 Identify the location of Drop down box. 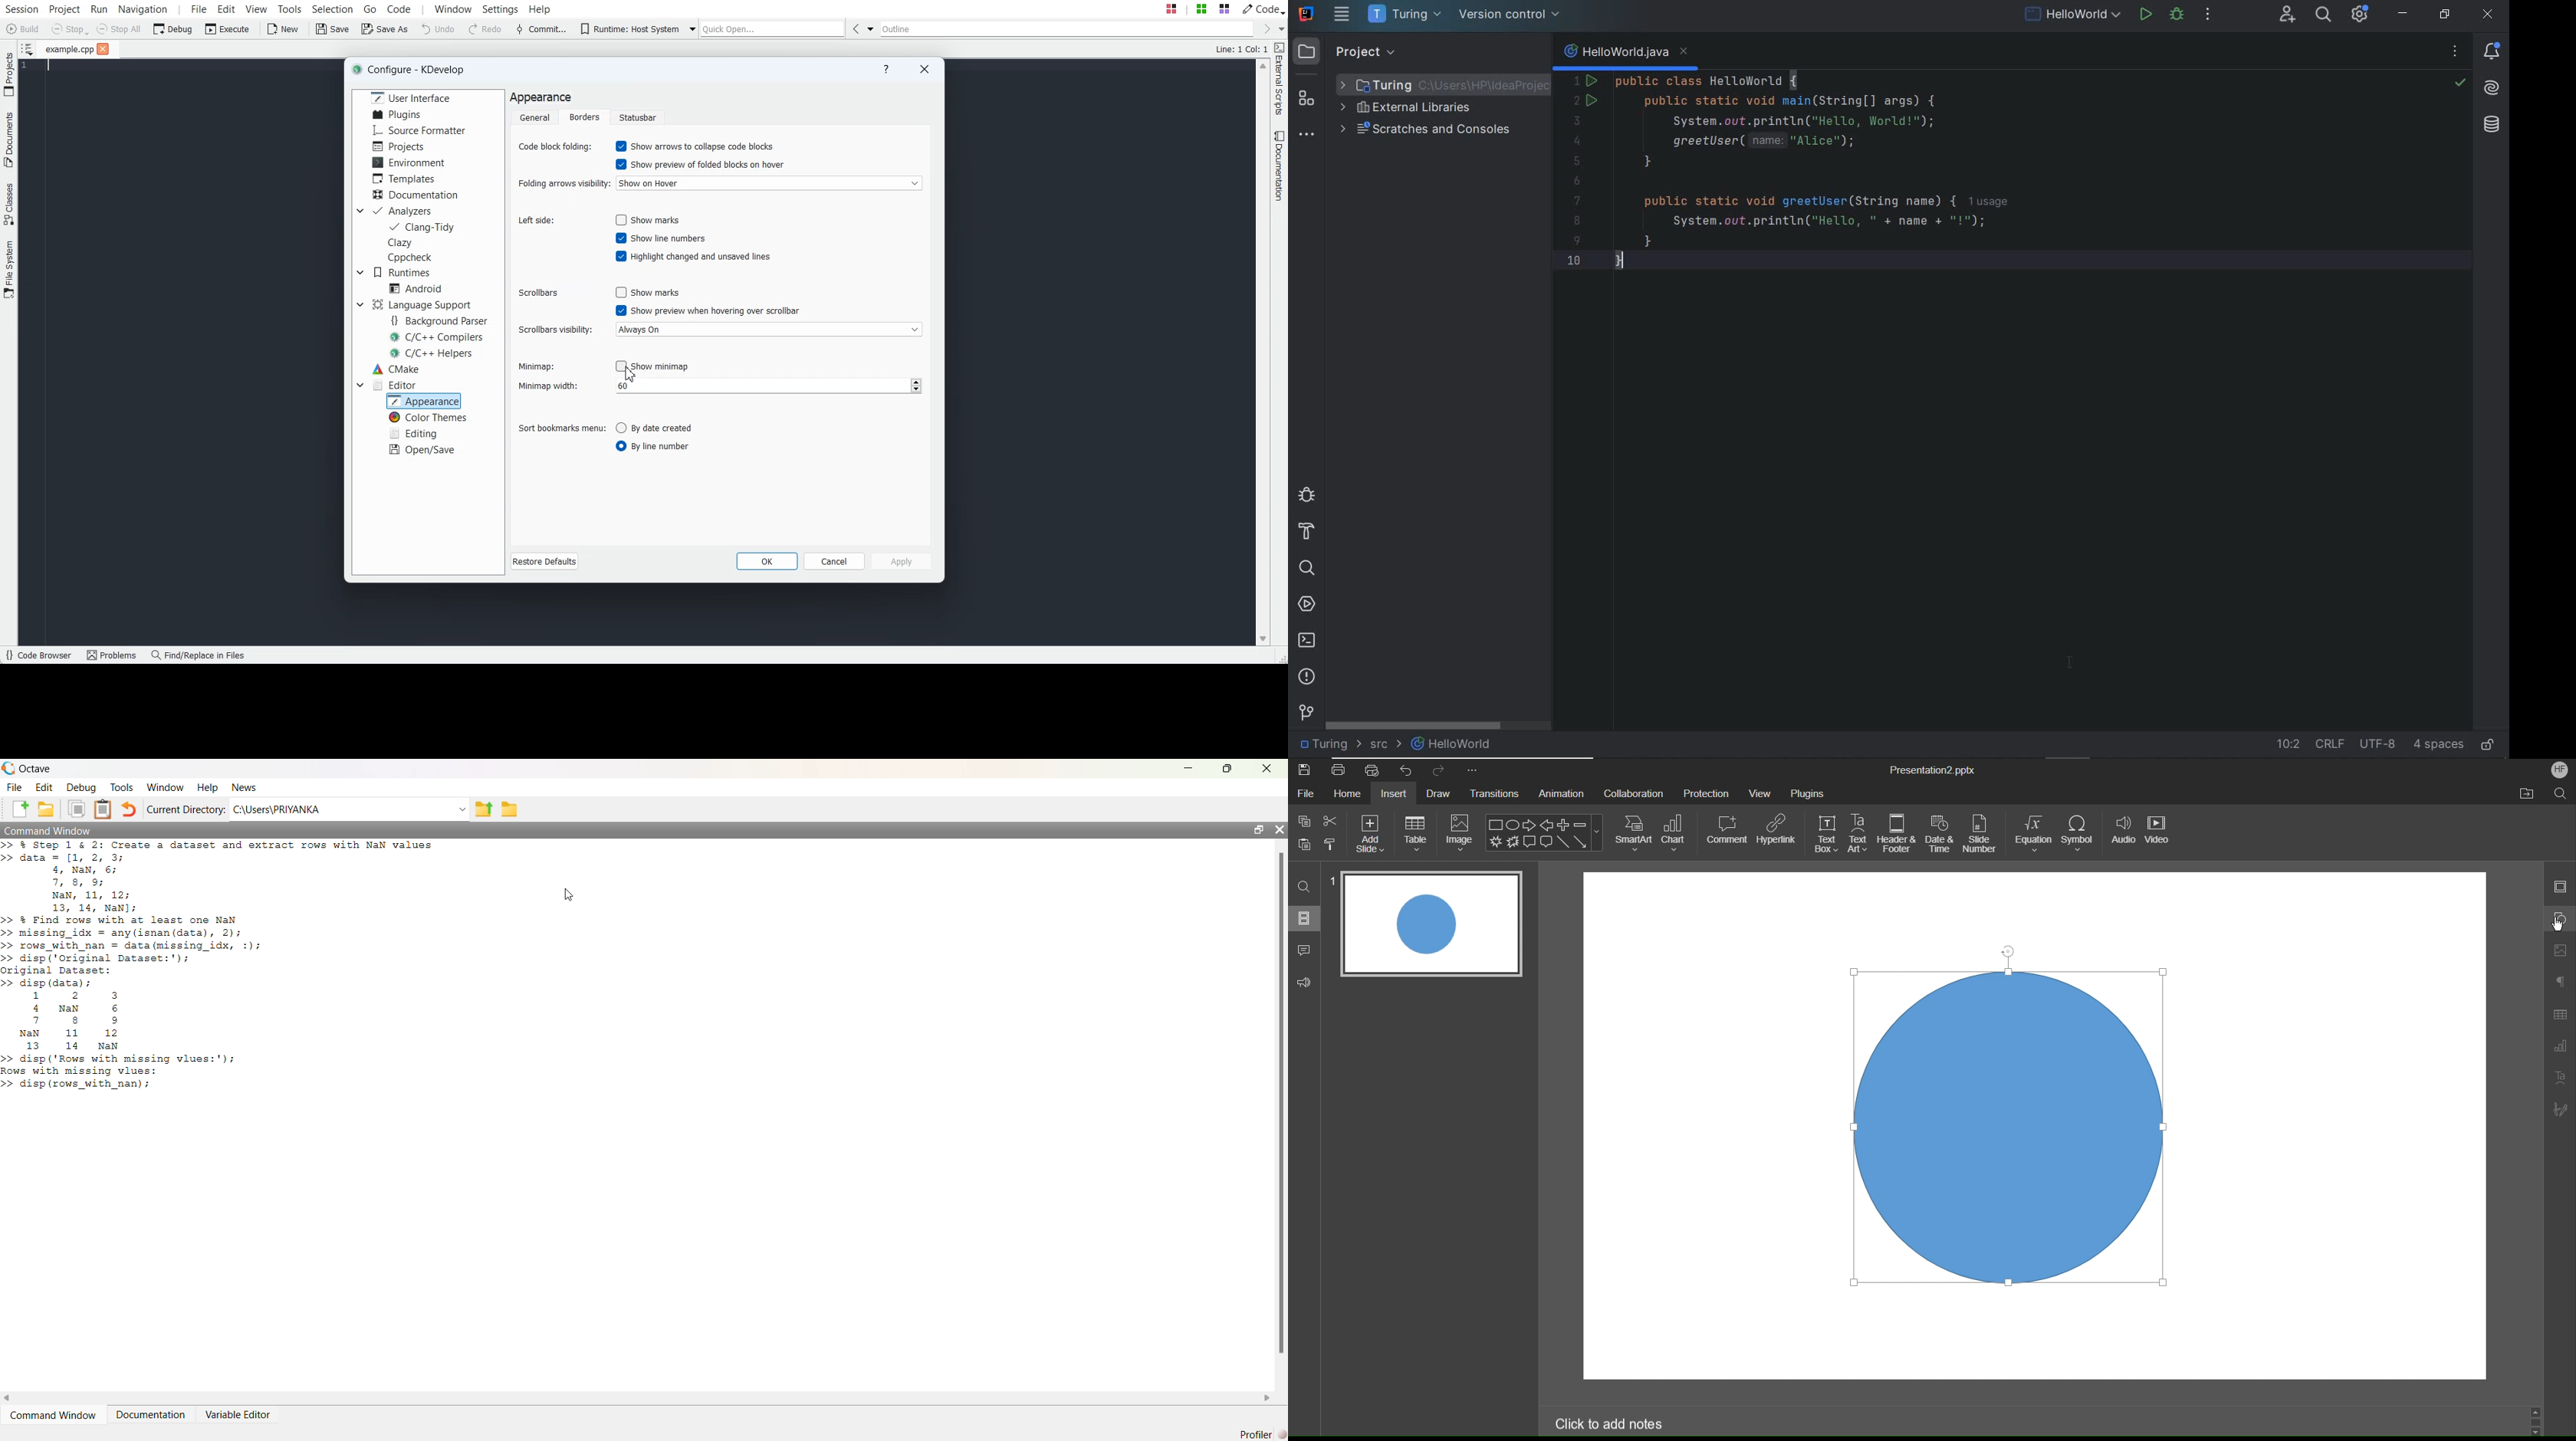
(871, 28).